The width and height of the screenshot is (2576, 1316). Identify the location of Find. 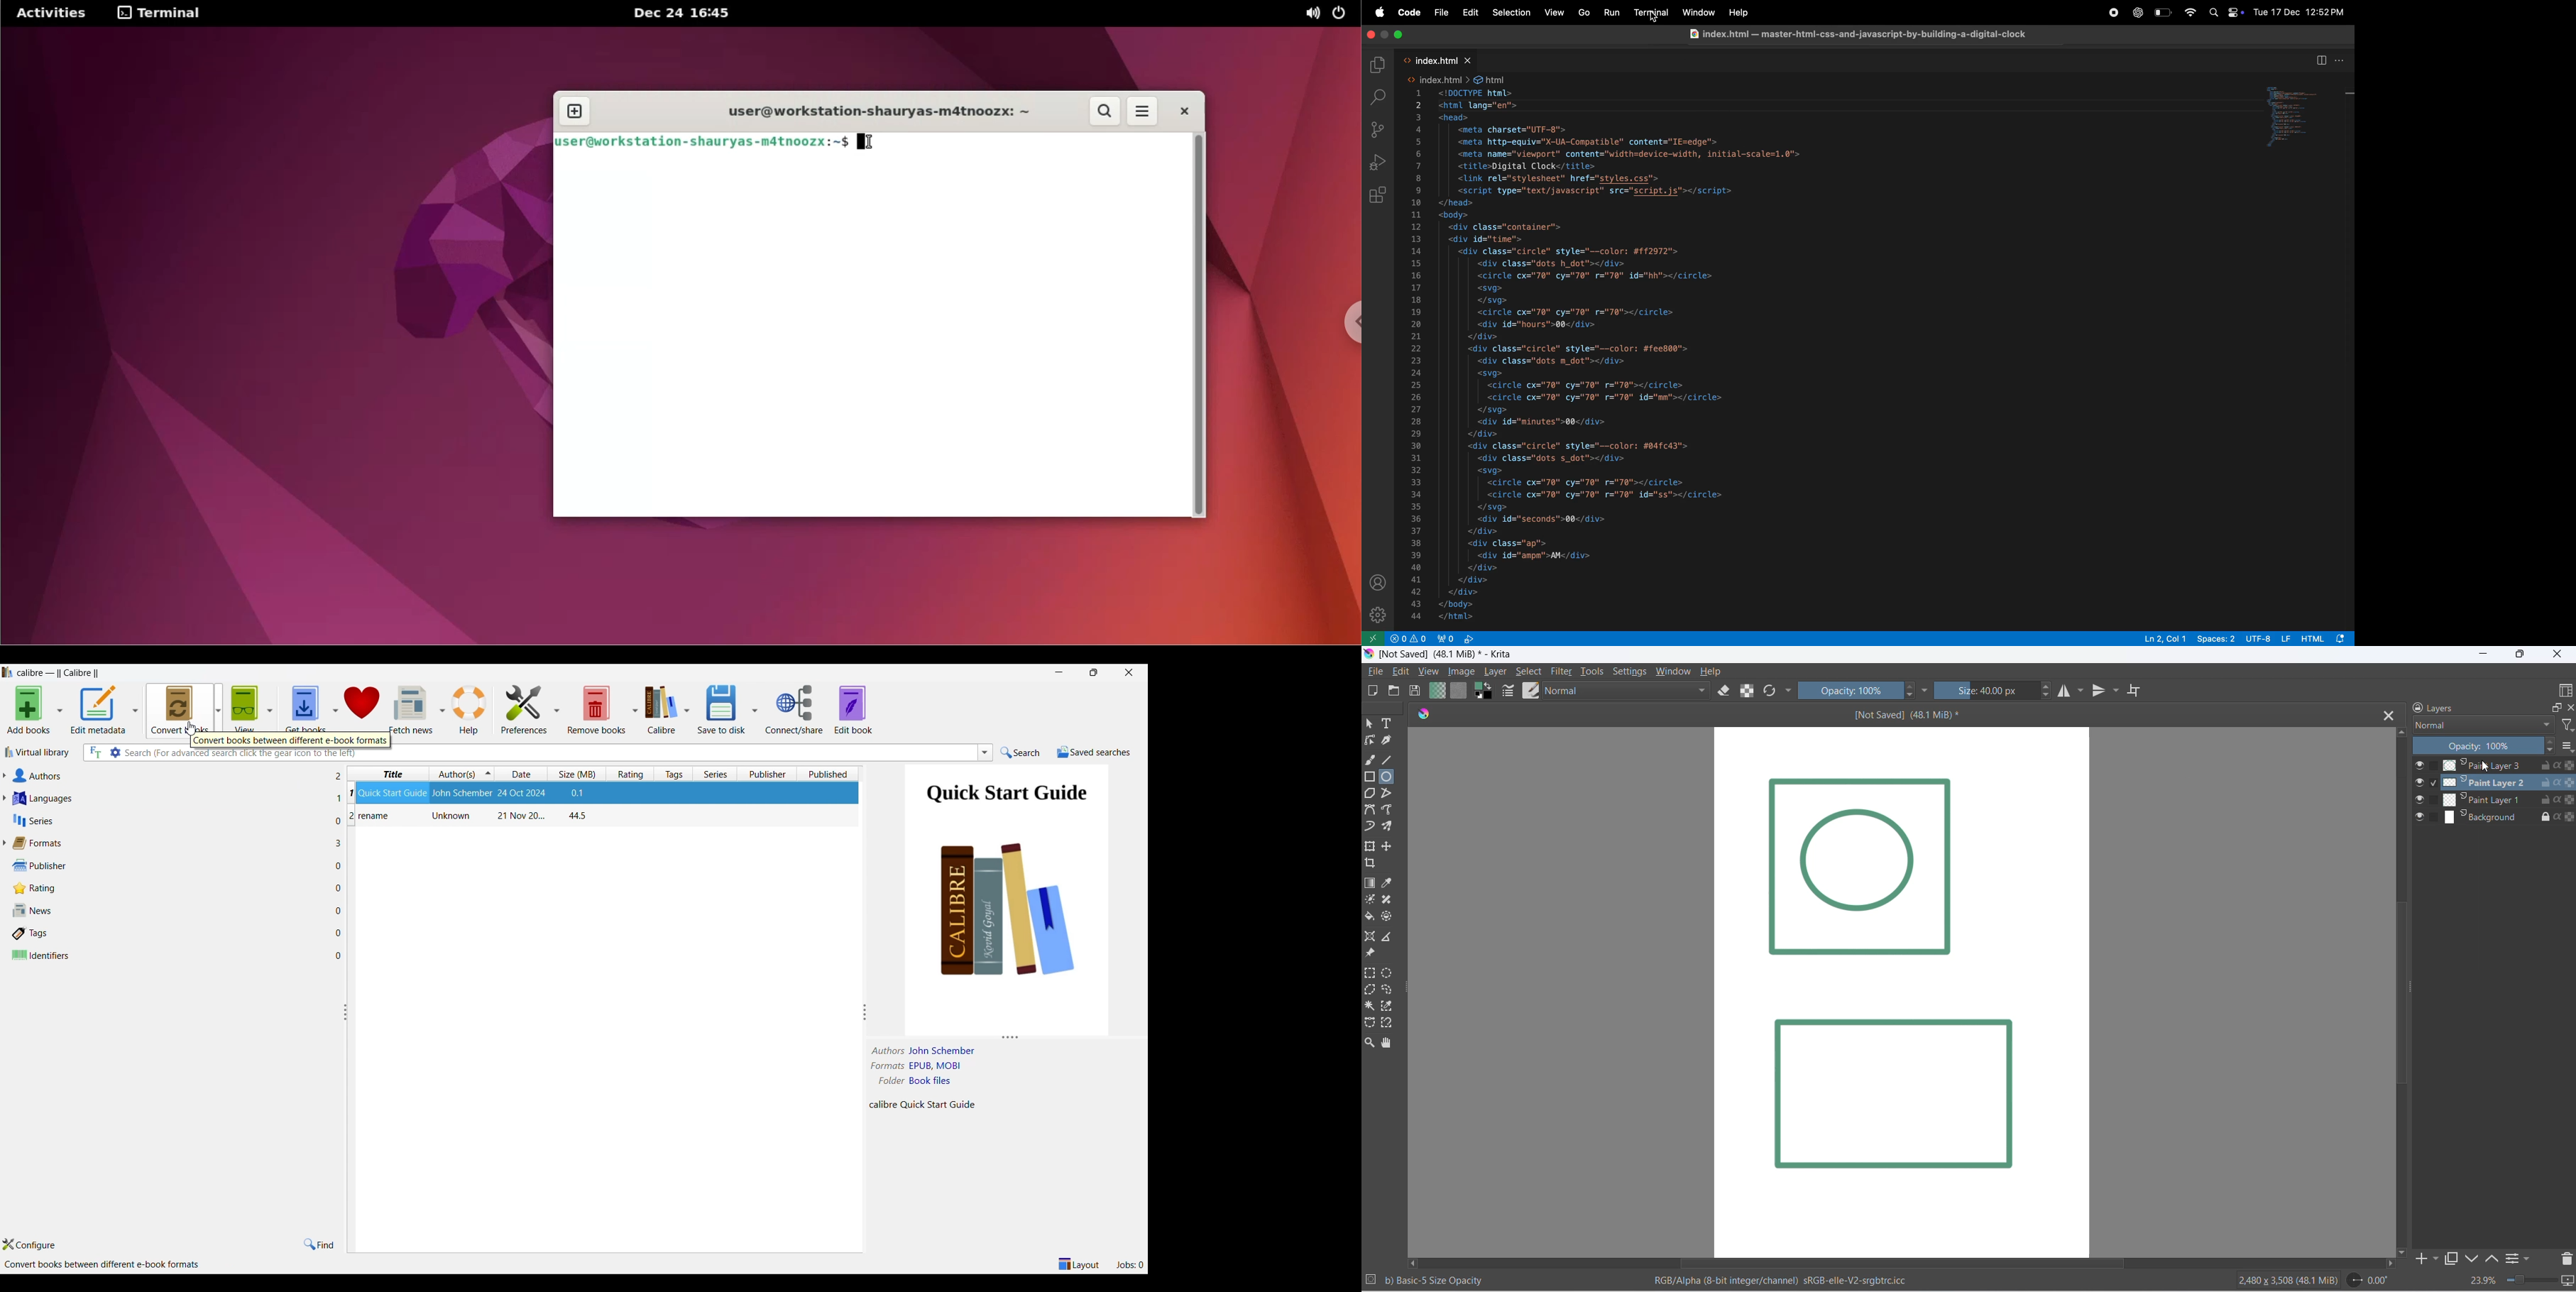
(319, 1245).